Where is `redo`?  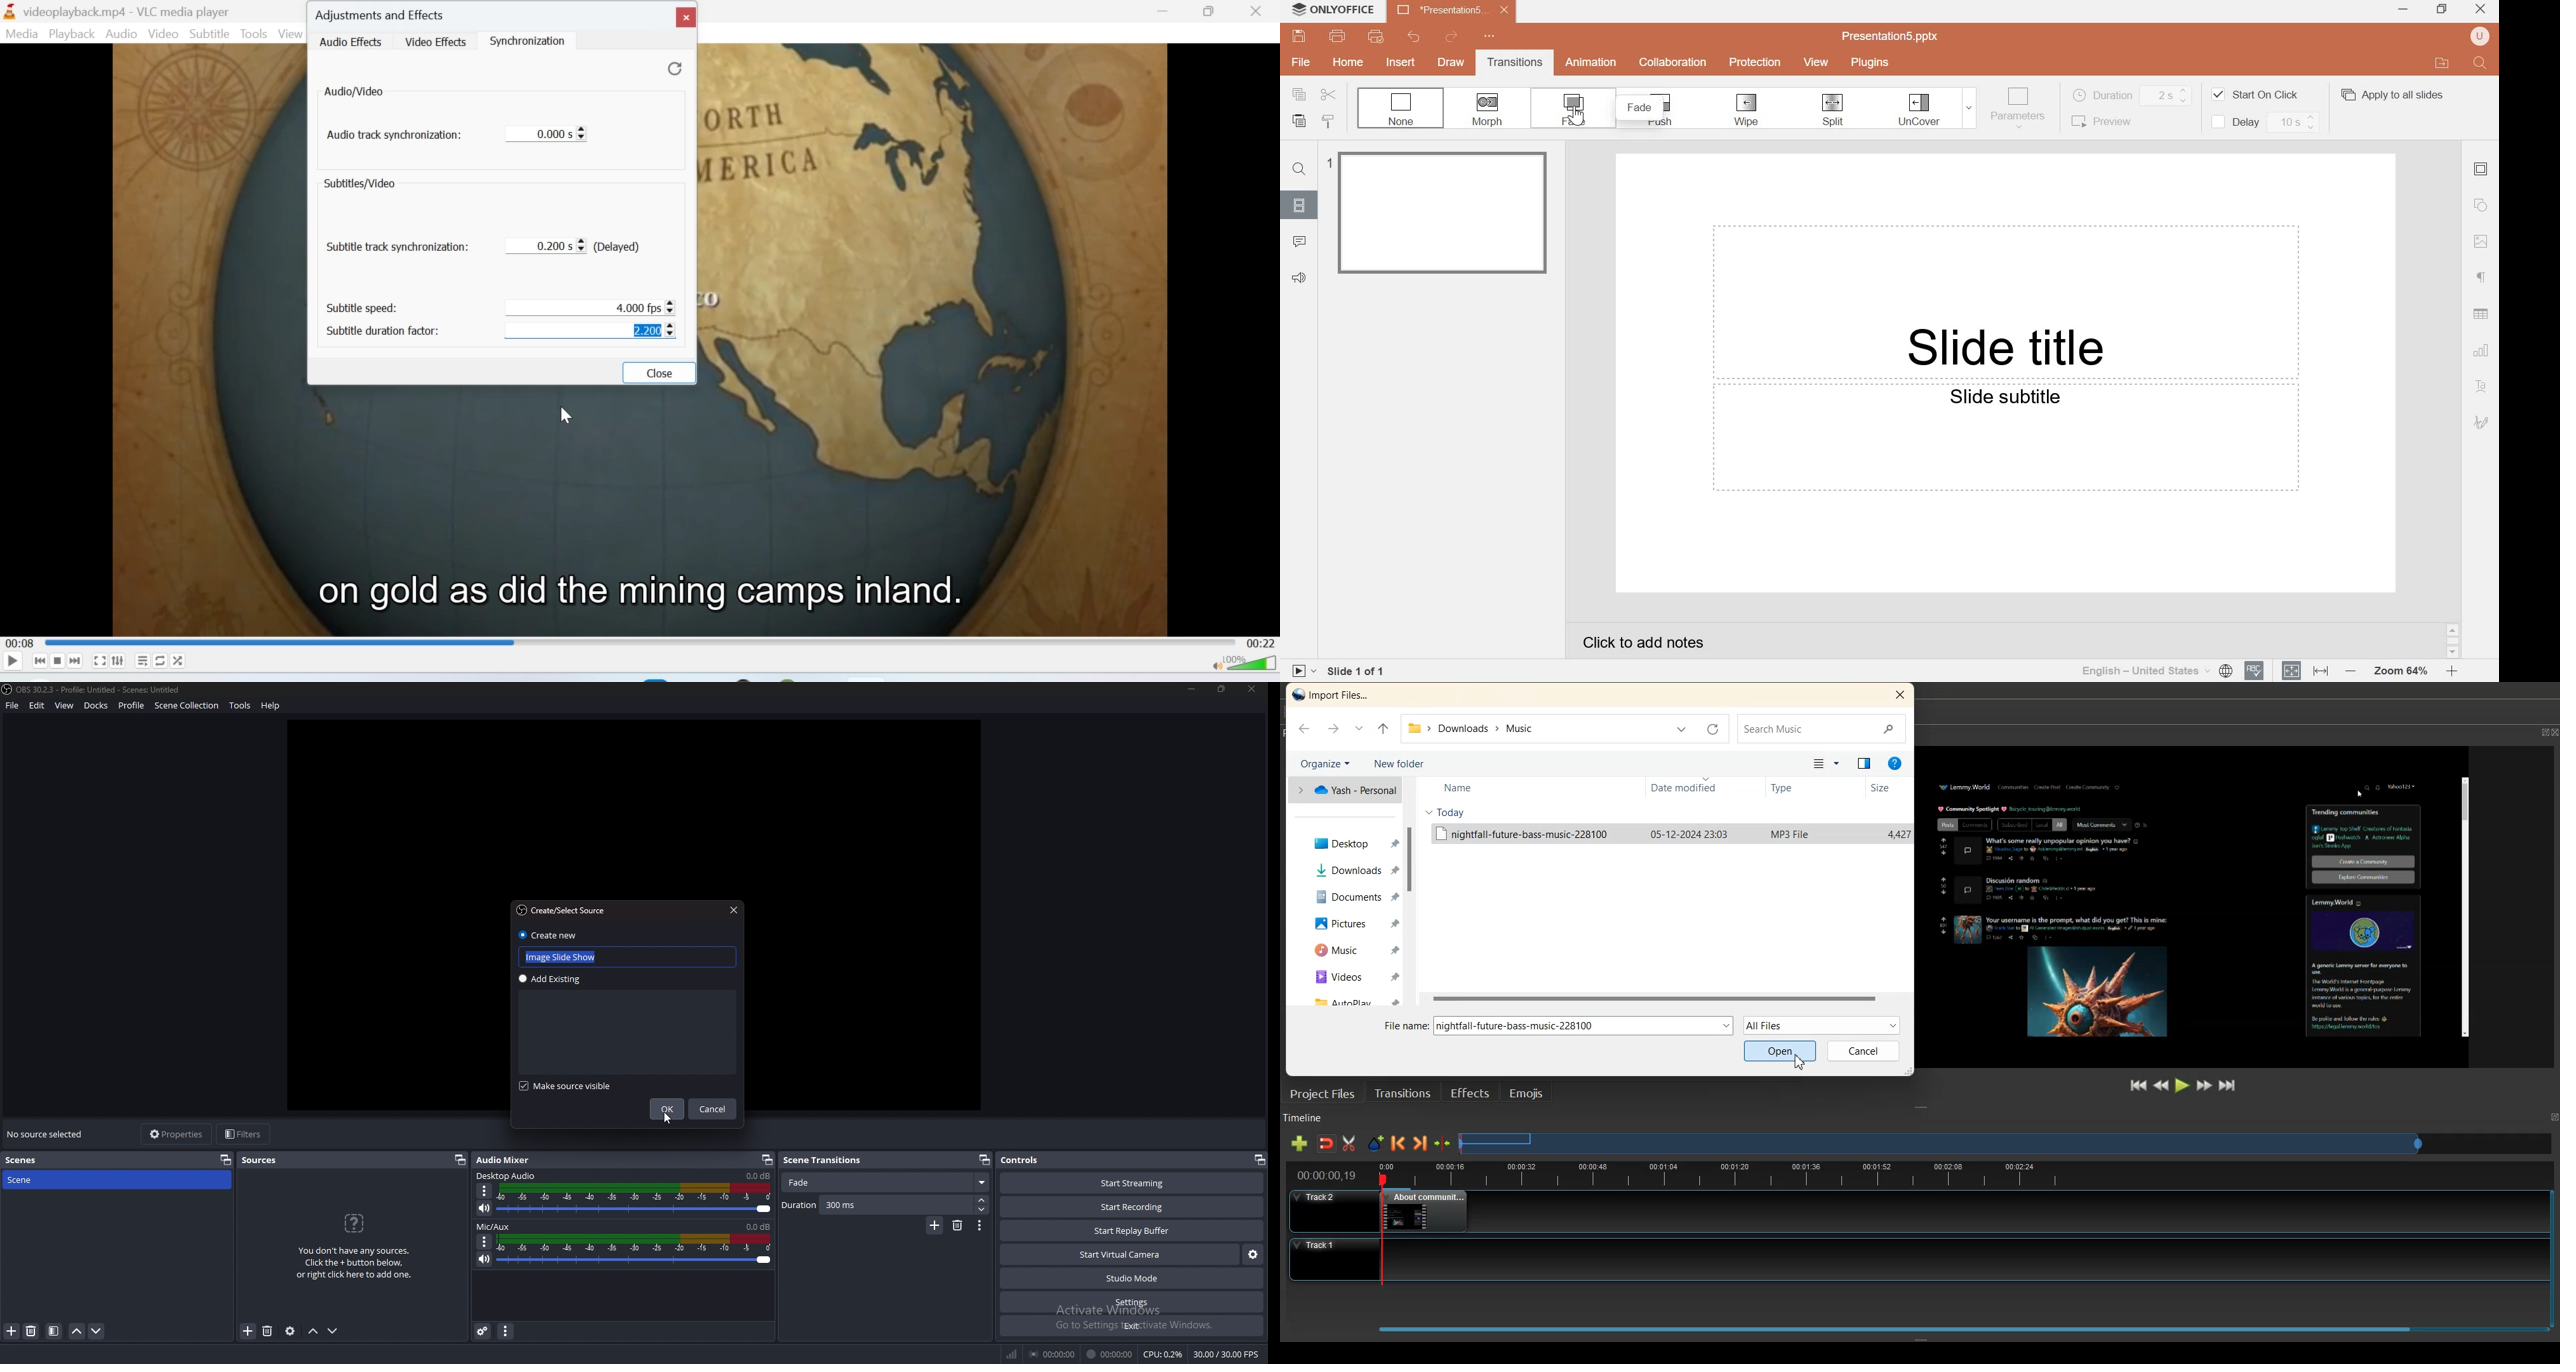
redo is located at coordinates (1451, 36).